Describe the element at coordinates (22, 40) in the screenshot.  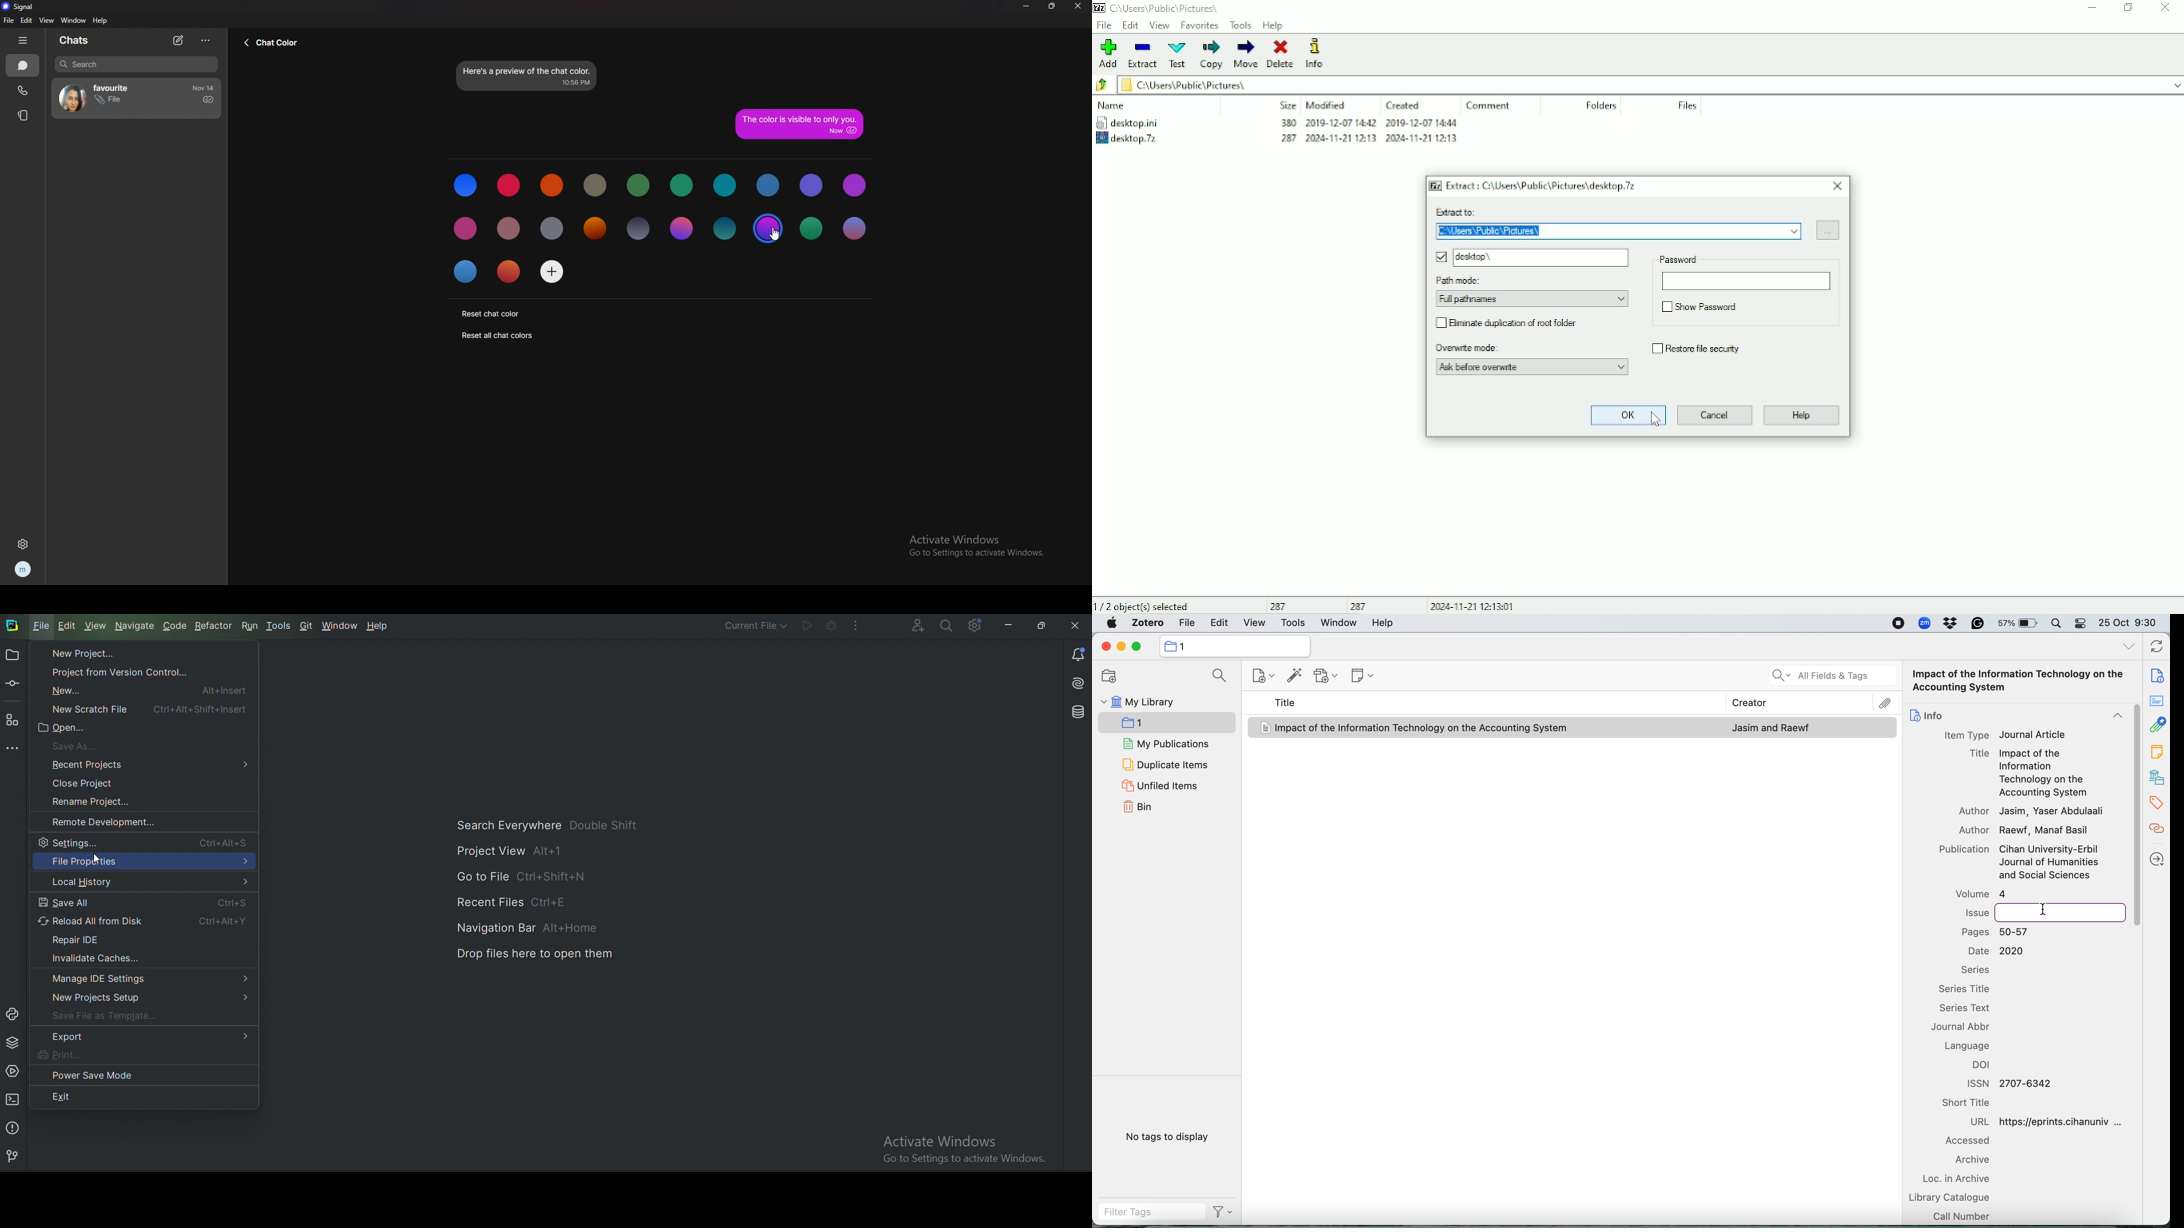
I see `hide tab` at that location.